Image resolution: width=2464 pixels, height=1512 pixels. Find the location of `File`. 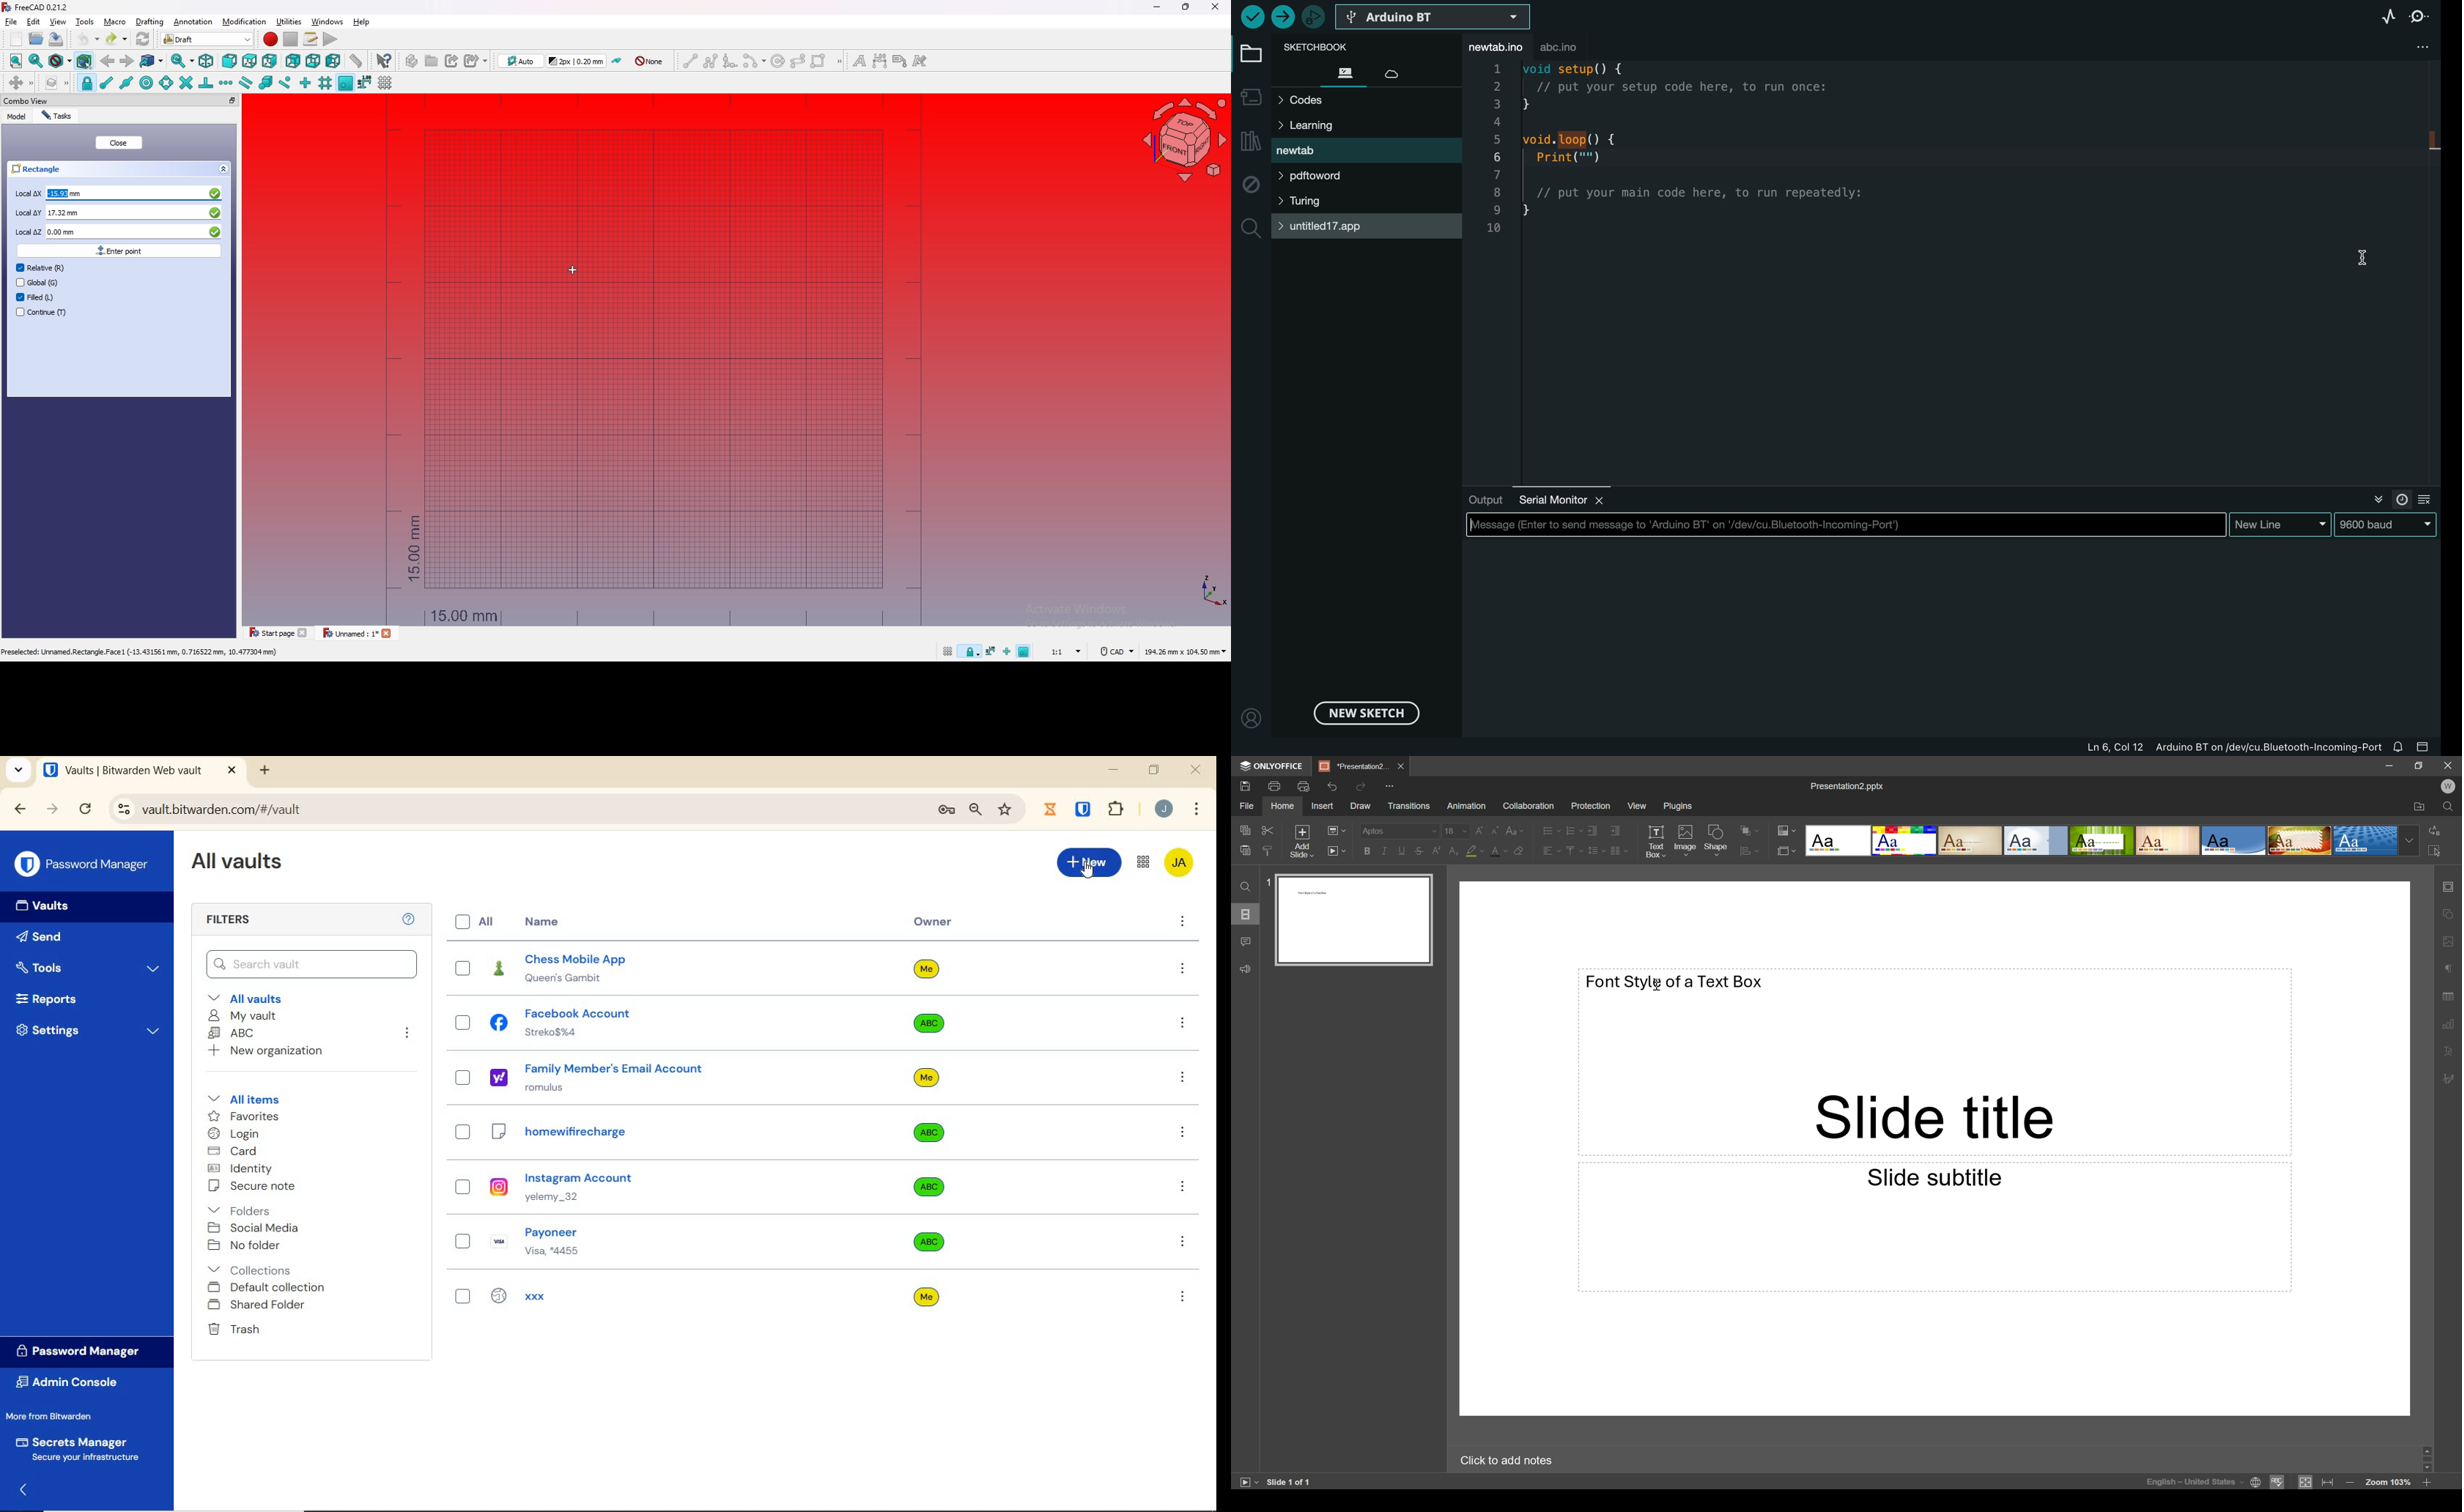

File is located at coordinates (1247, 805).